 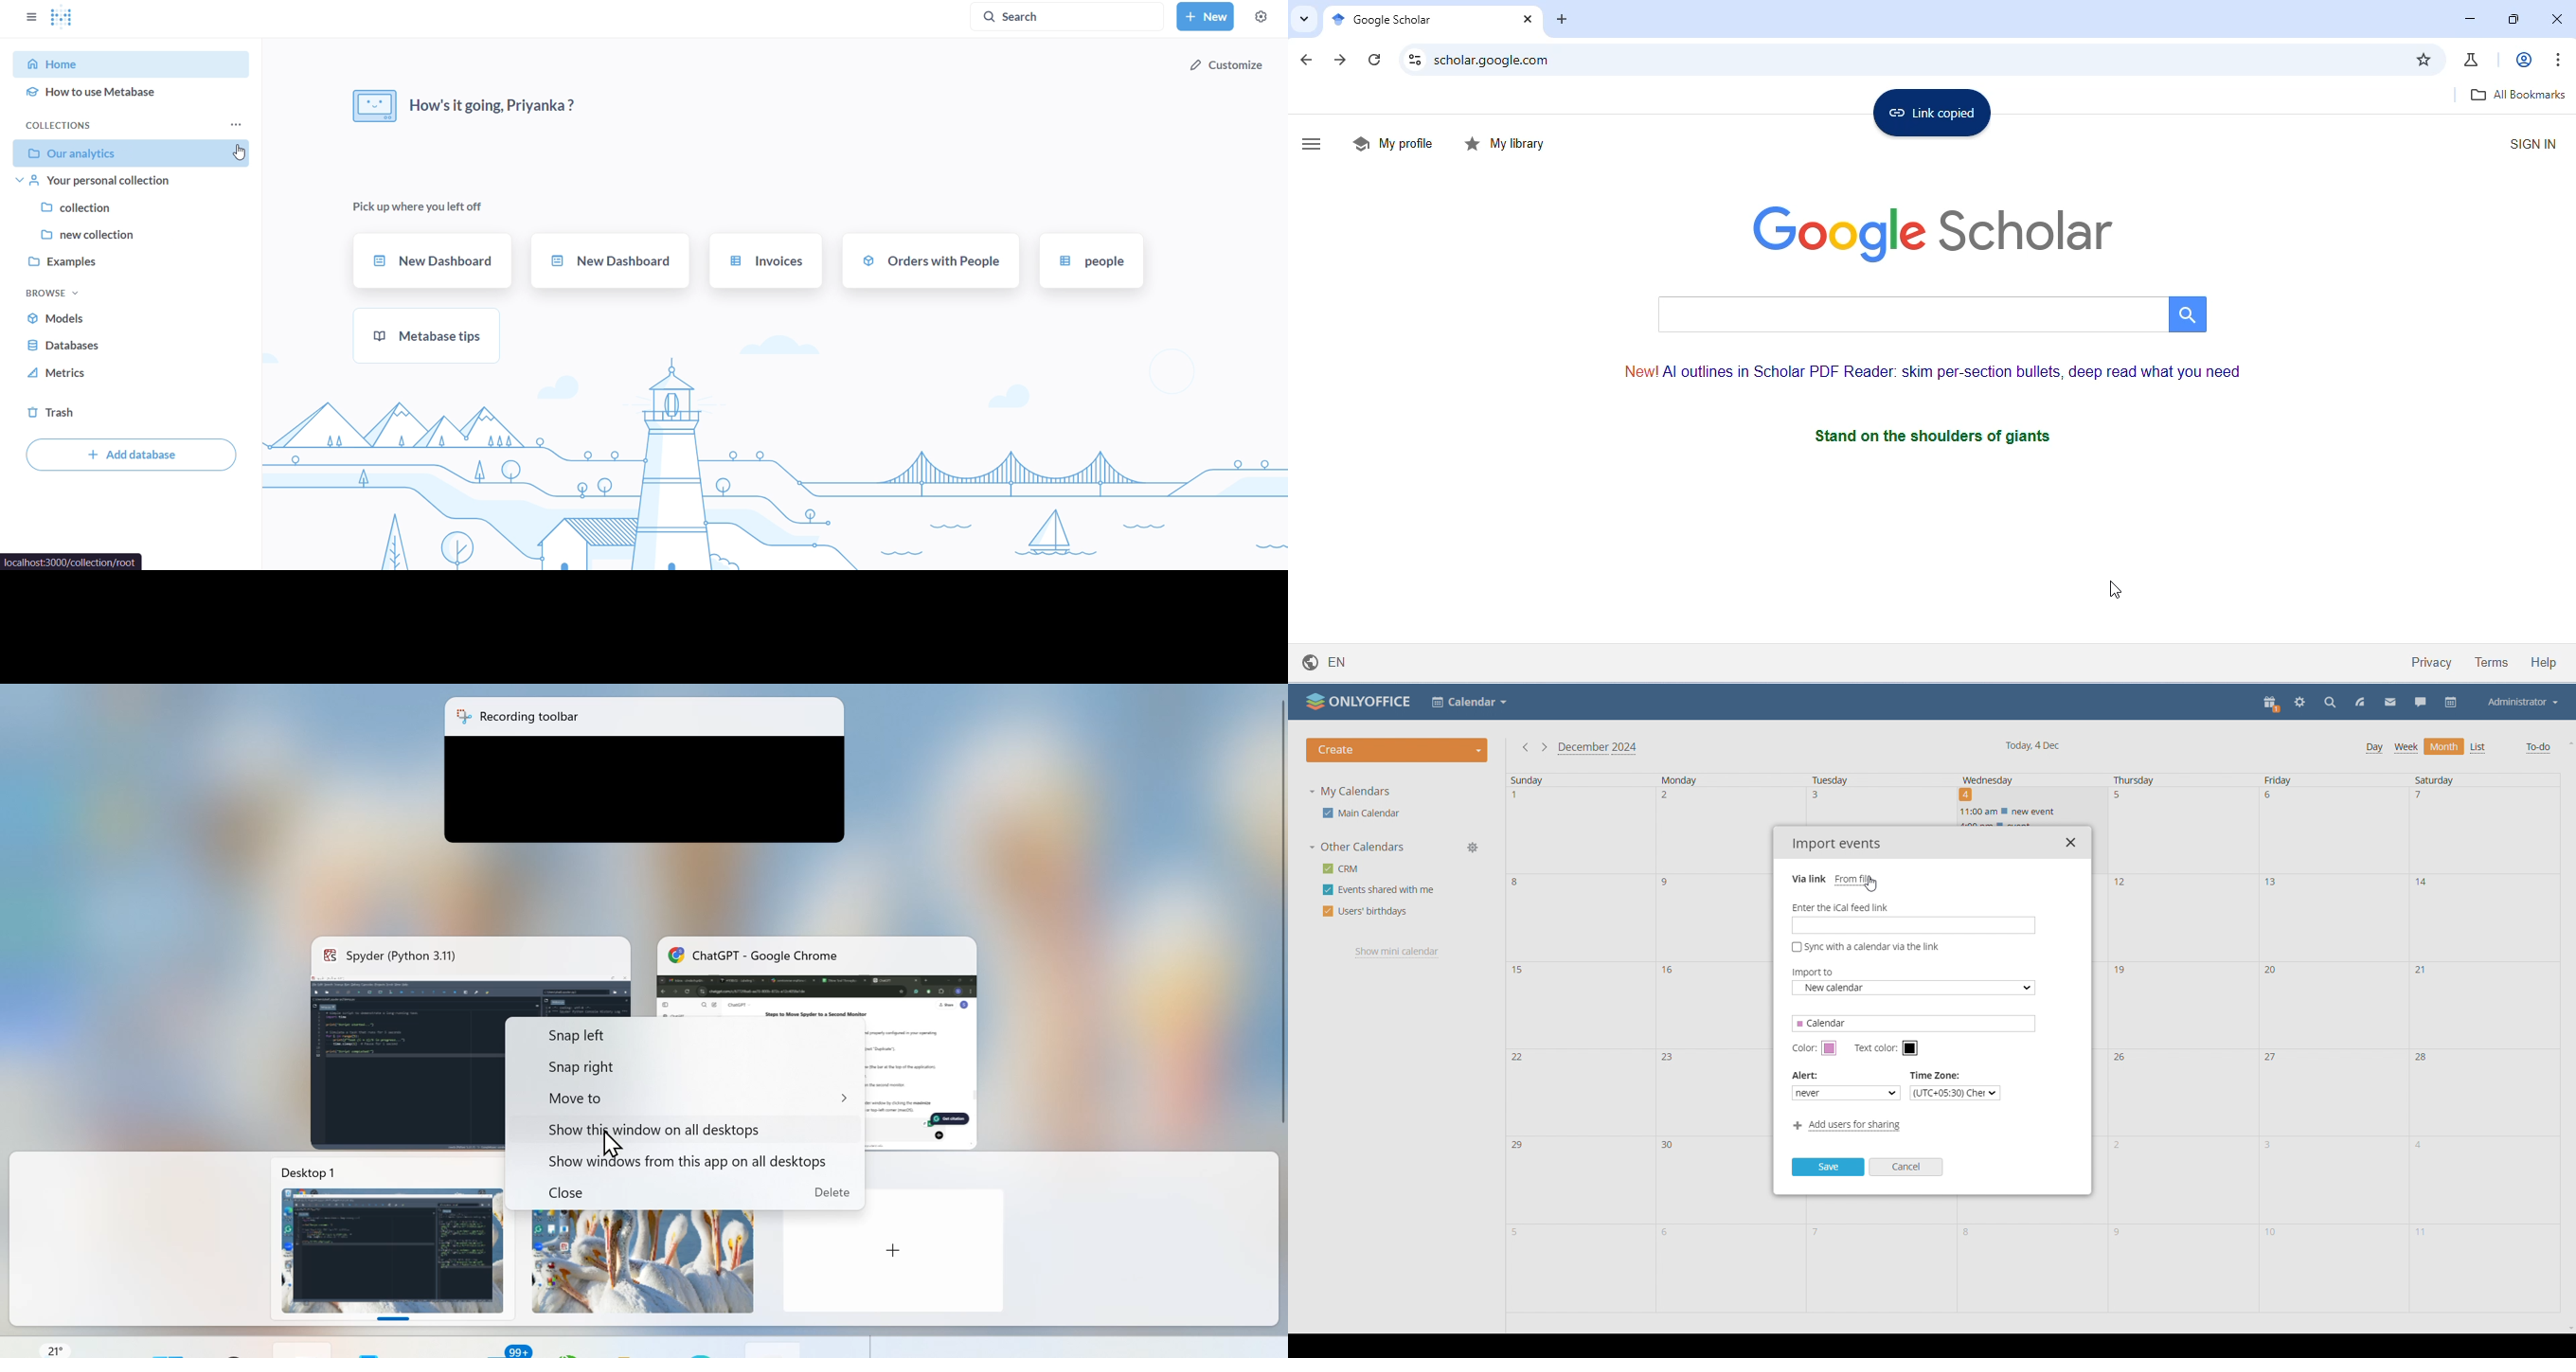 What do you see at coordinates (698, 1194) in the screenshot?
I see `Close` at bounding box center [698, 1194].